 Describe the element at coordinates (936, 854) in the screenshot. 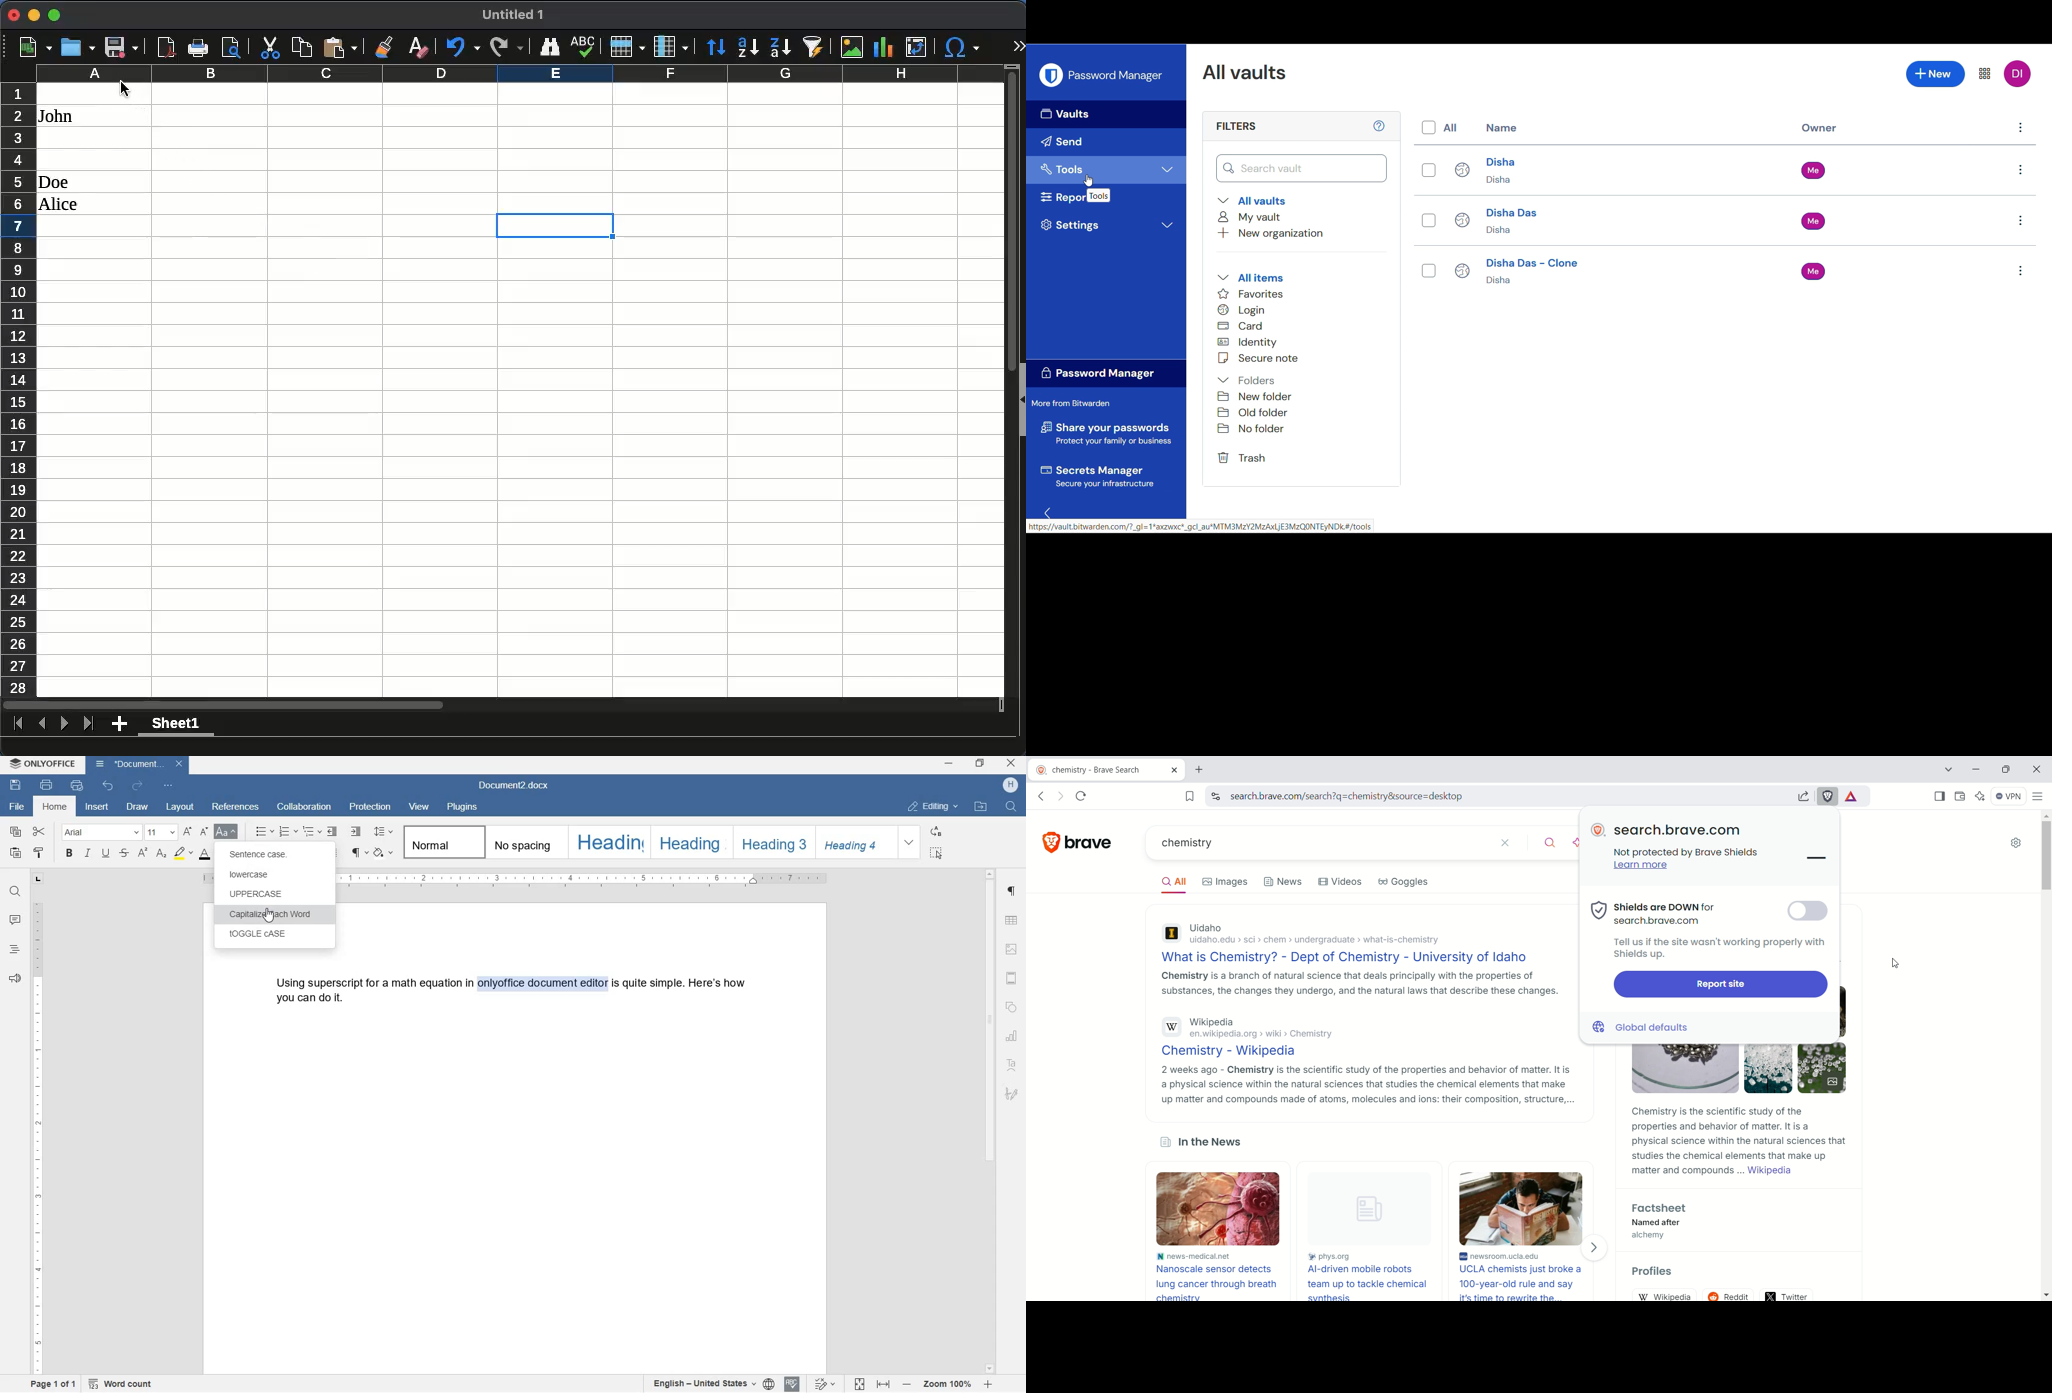

I see `SELECT ALL` at that location.